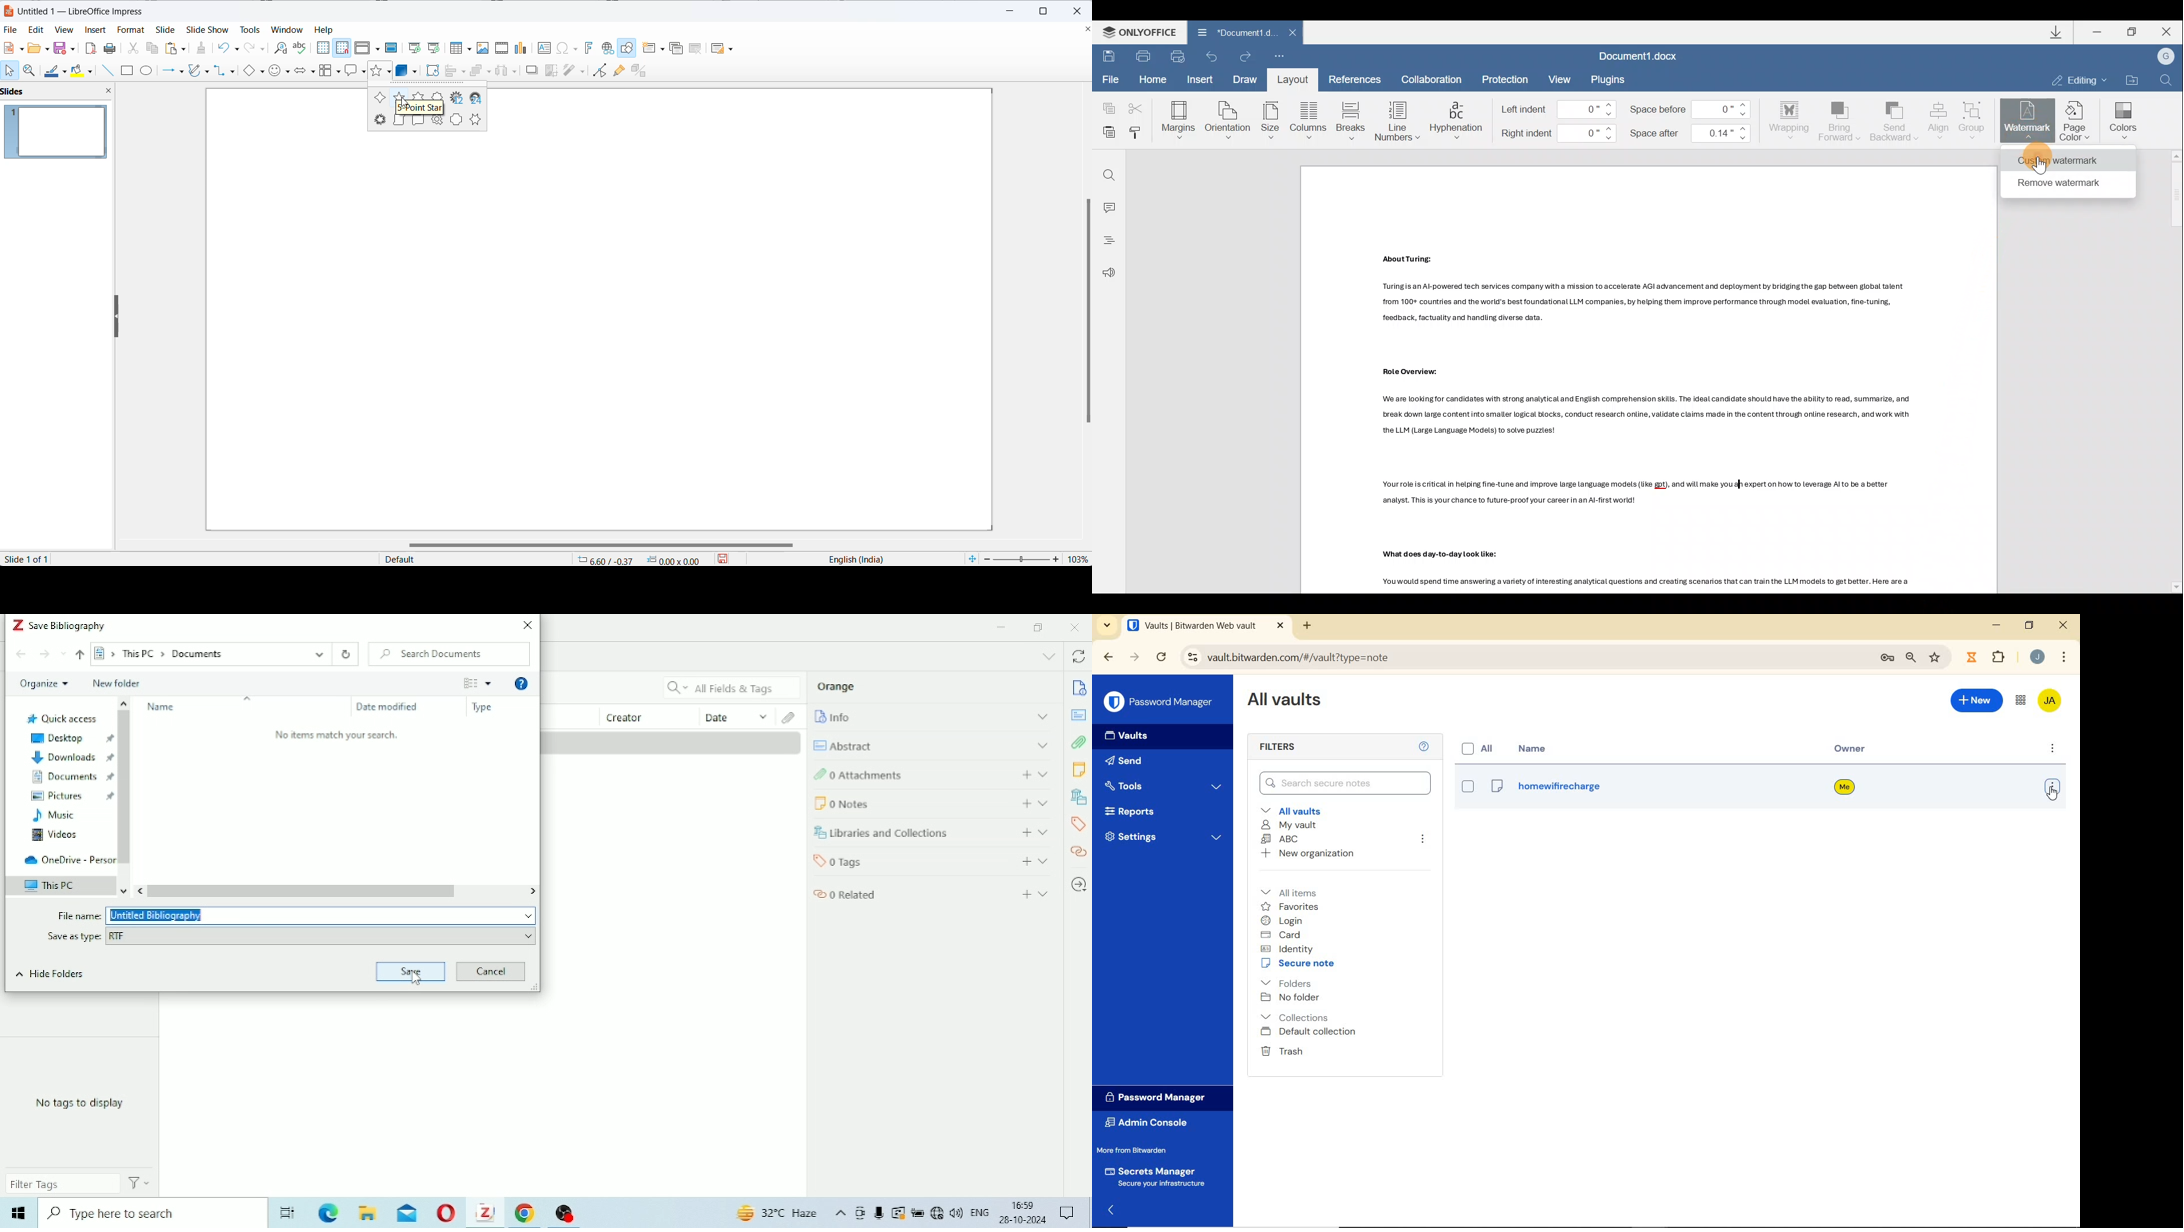 The image size is (2184, 1232). I want to click on all, so click(1480, 749).